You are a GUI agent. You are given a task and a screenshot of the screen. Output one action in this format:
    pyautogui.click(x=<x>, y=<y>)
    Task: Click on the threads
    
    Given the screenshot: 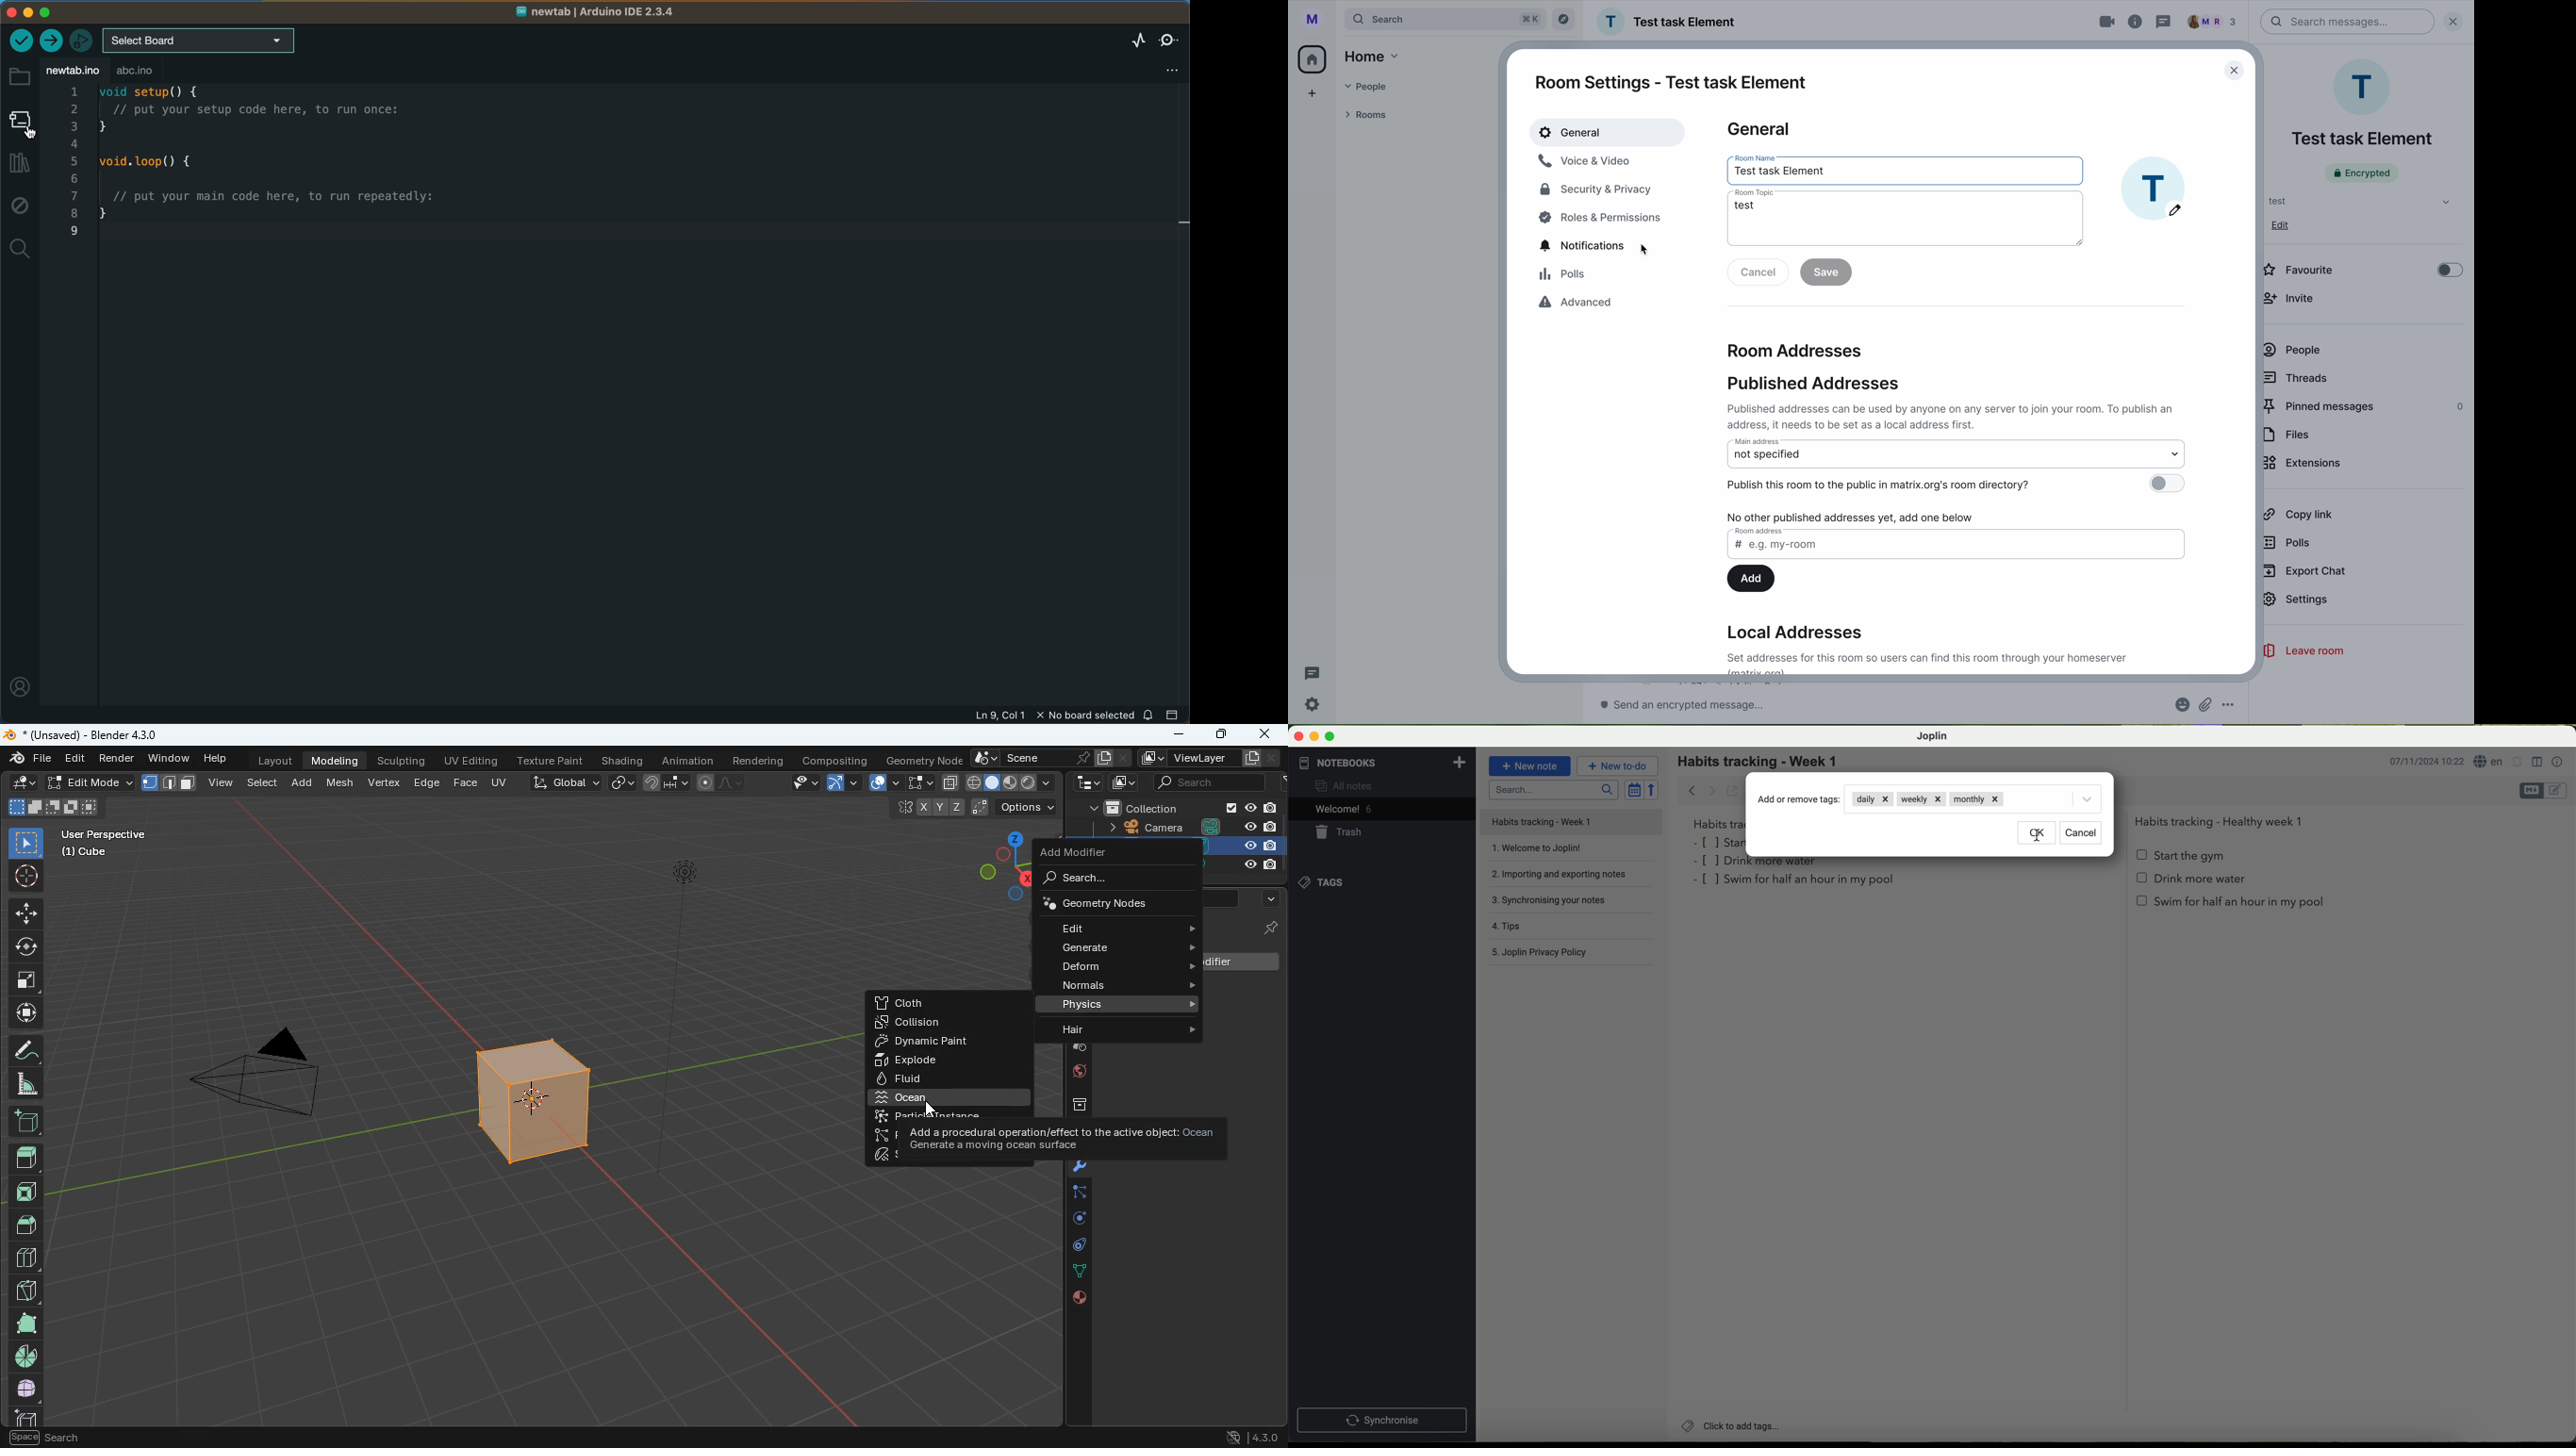 What is the action you would take?
    pyautogui.click(x=1310, y=672)
    